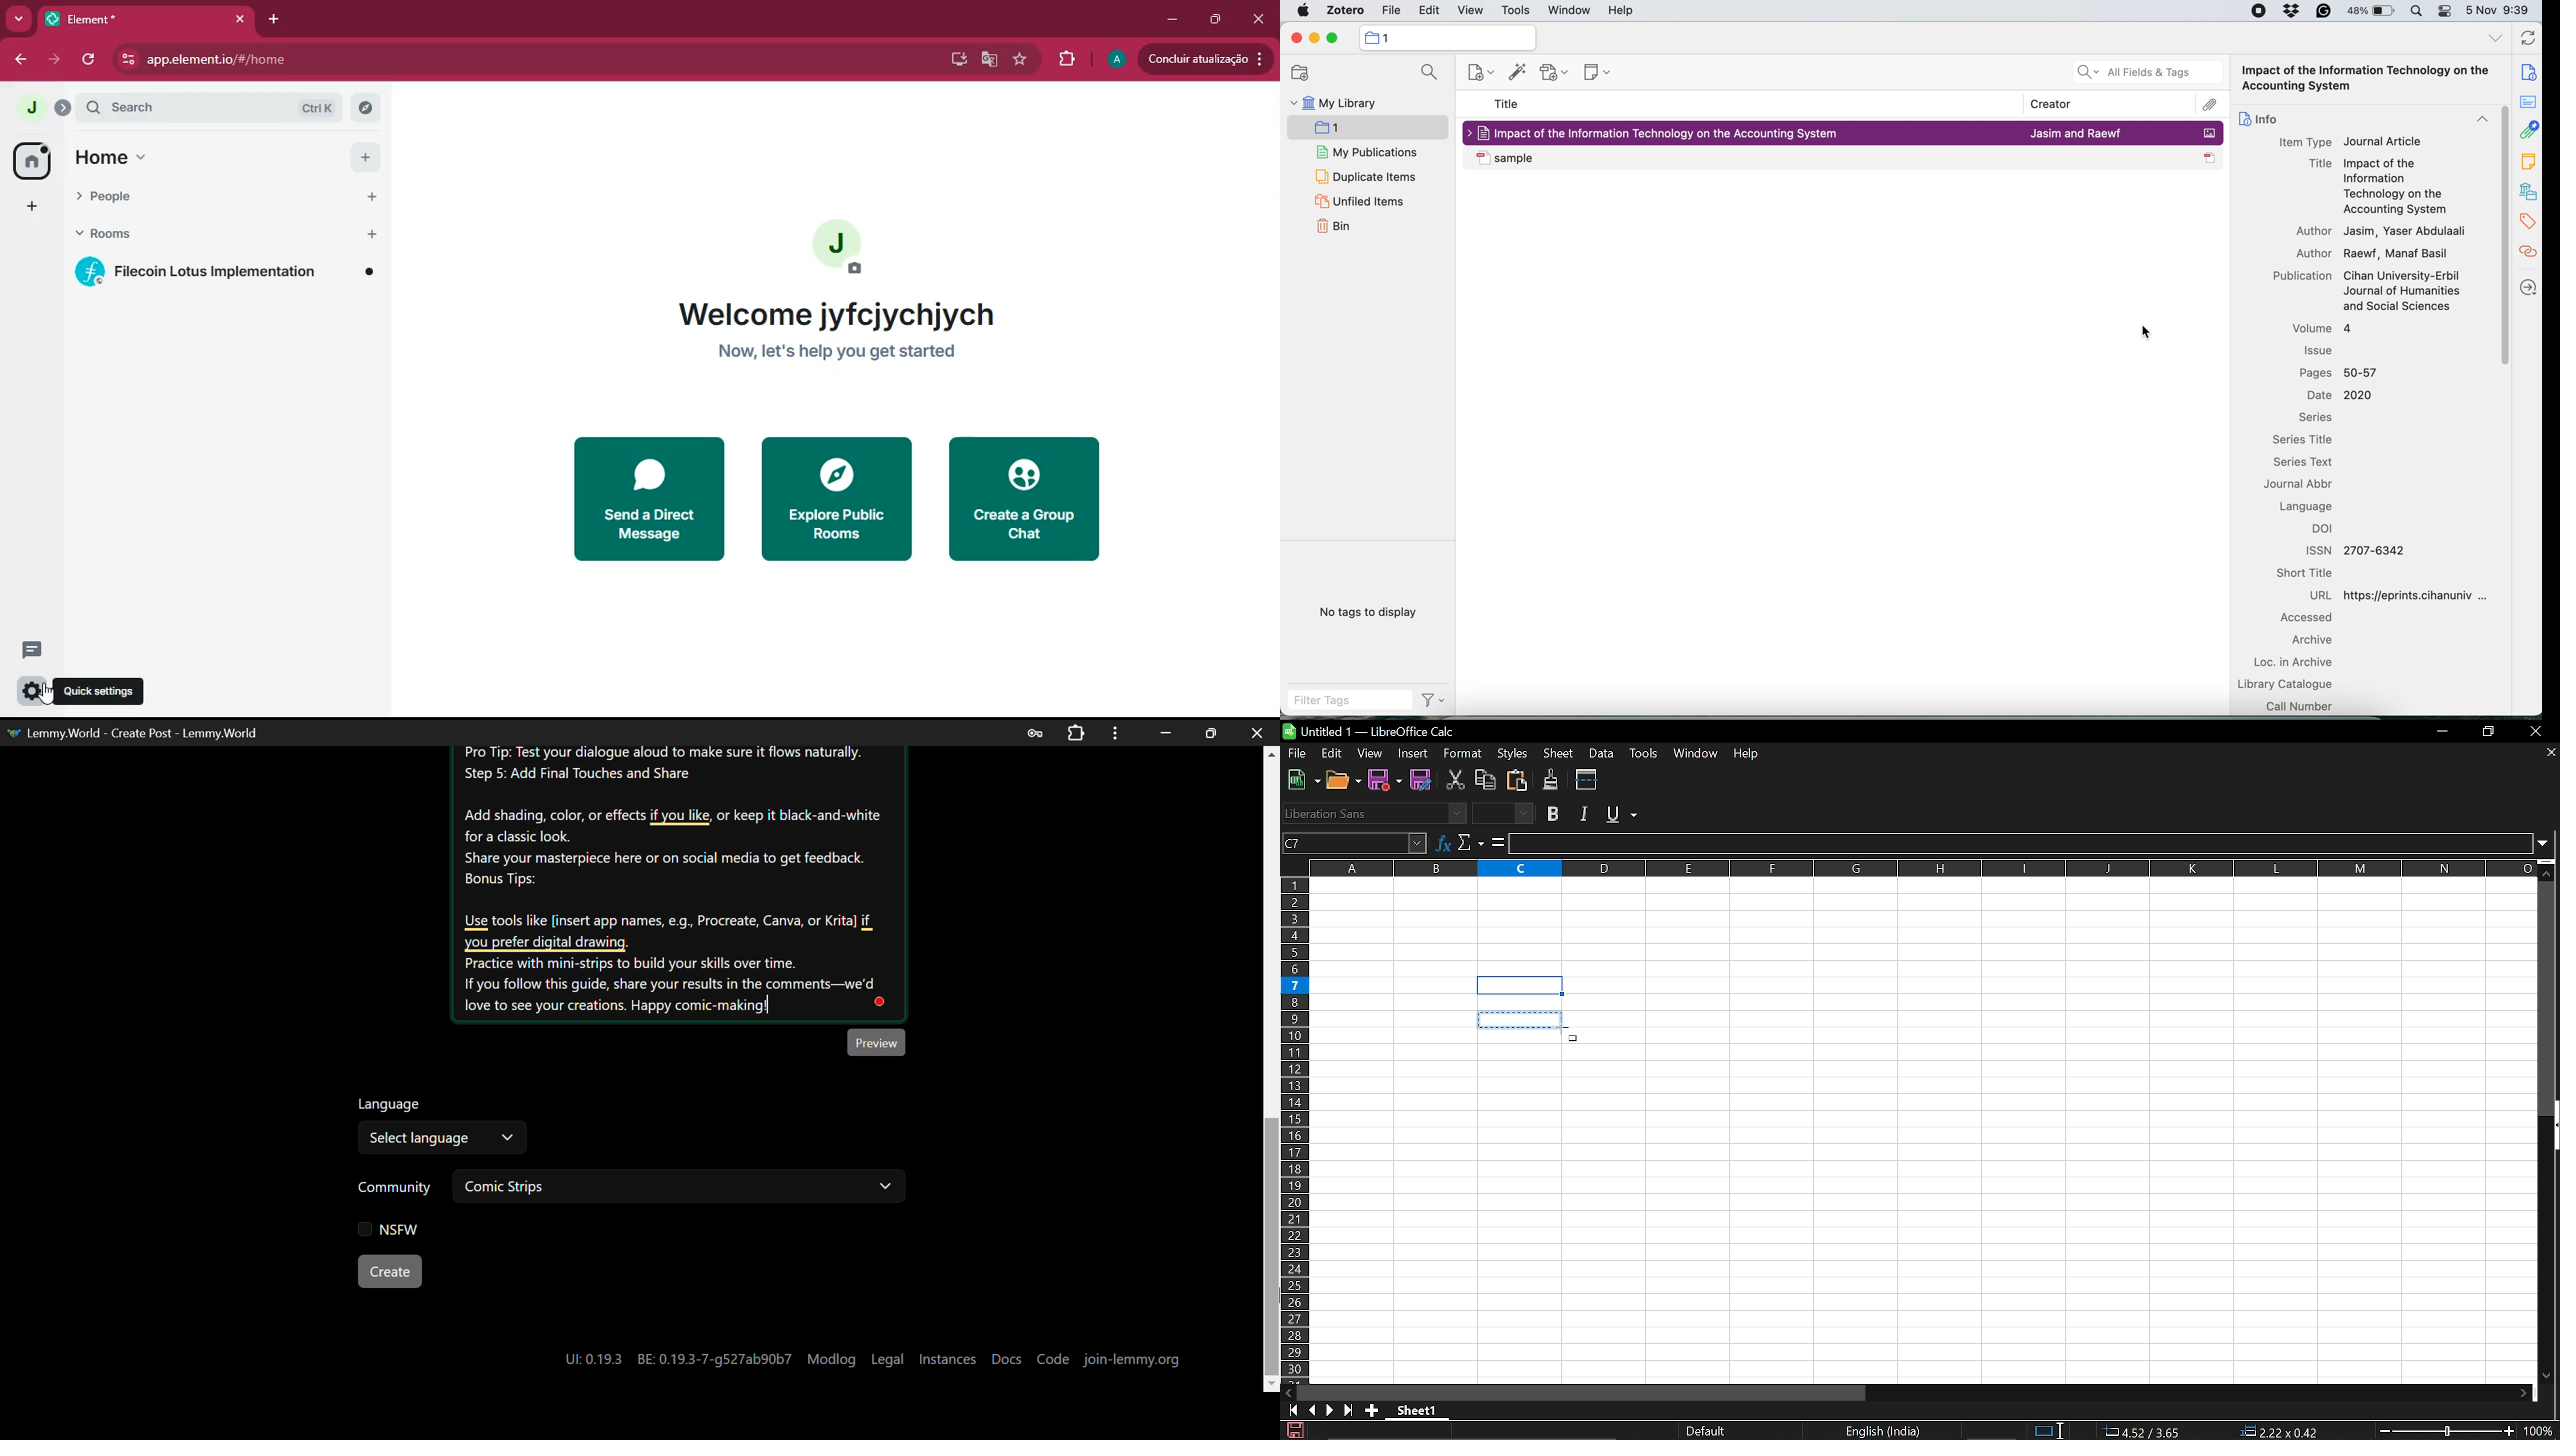 Image resolution: width=2576 pixels, height=1456 pixels. I want to click on URL https://eprints.cihanuniv ..., so click(2401, 596).